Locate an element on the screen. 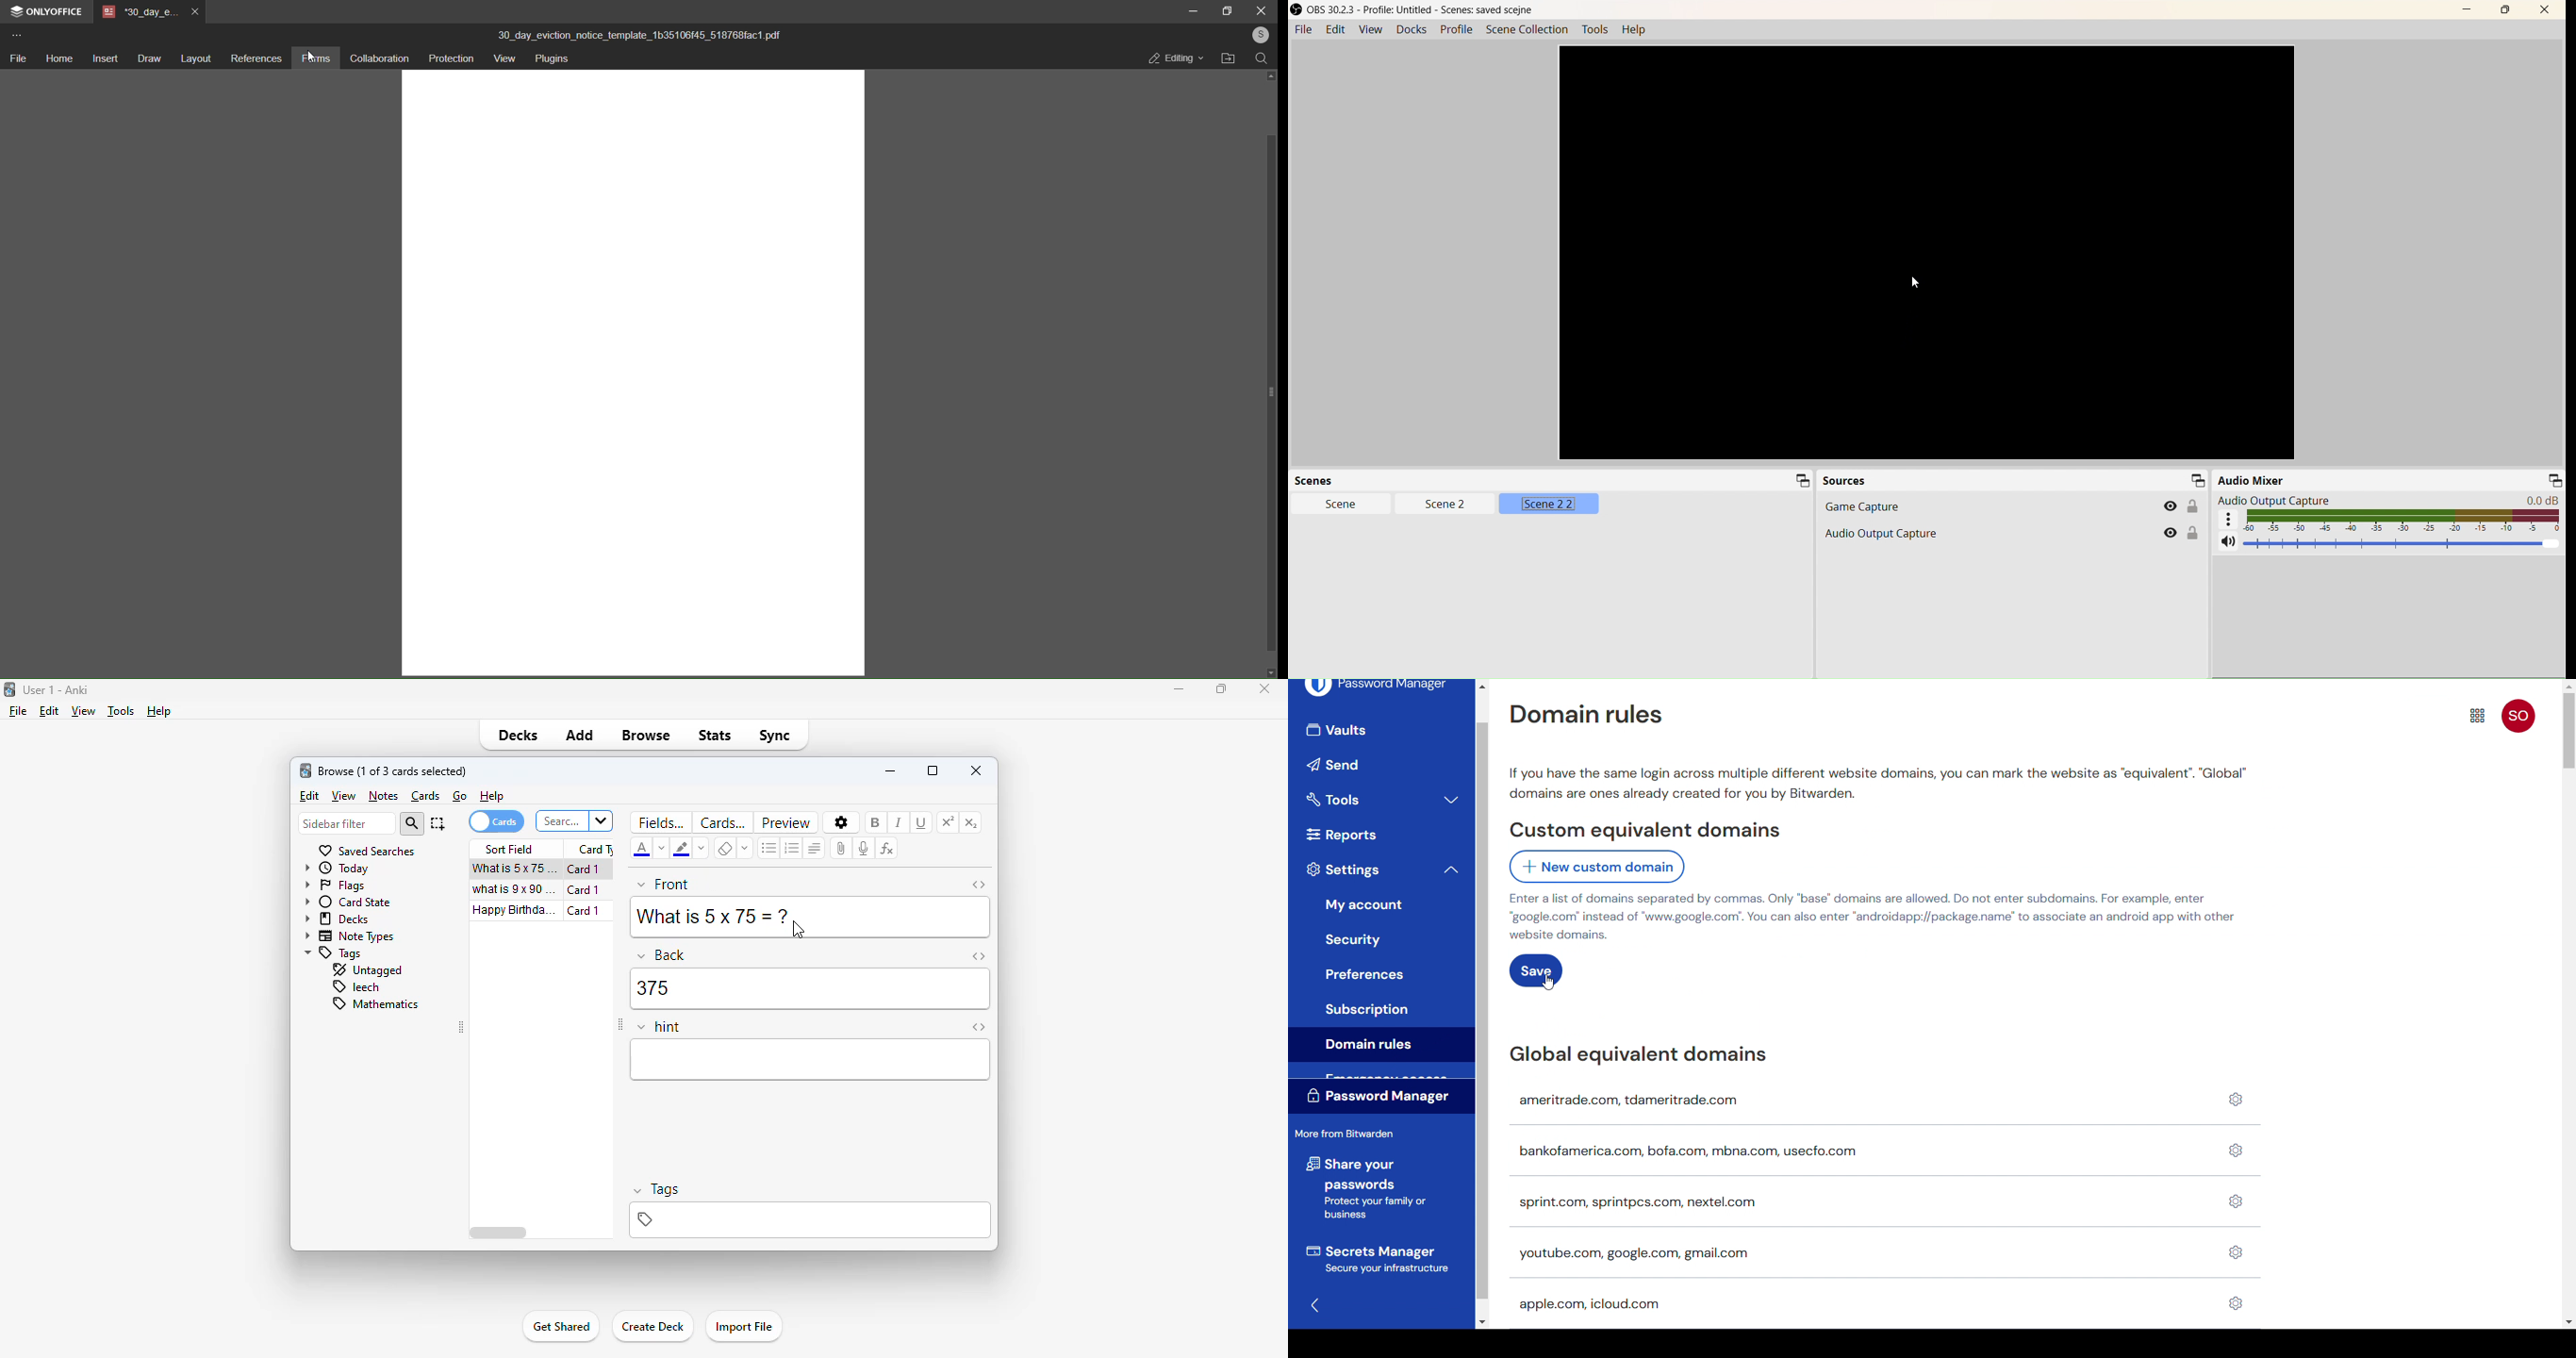 This screenshot has width=2576, height=1372. Scene 2 is located at coordinates (1446, 503).